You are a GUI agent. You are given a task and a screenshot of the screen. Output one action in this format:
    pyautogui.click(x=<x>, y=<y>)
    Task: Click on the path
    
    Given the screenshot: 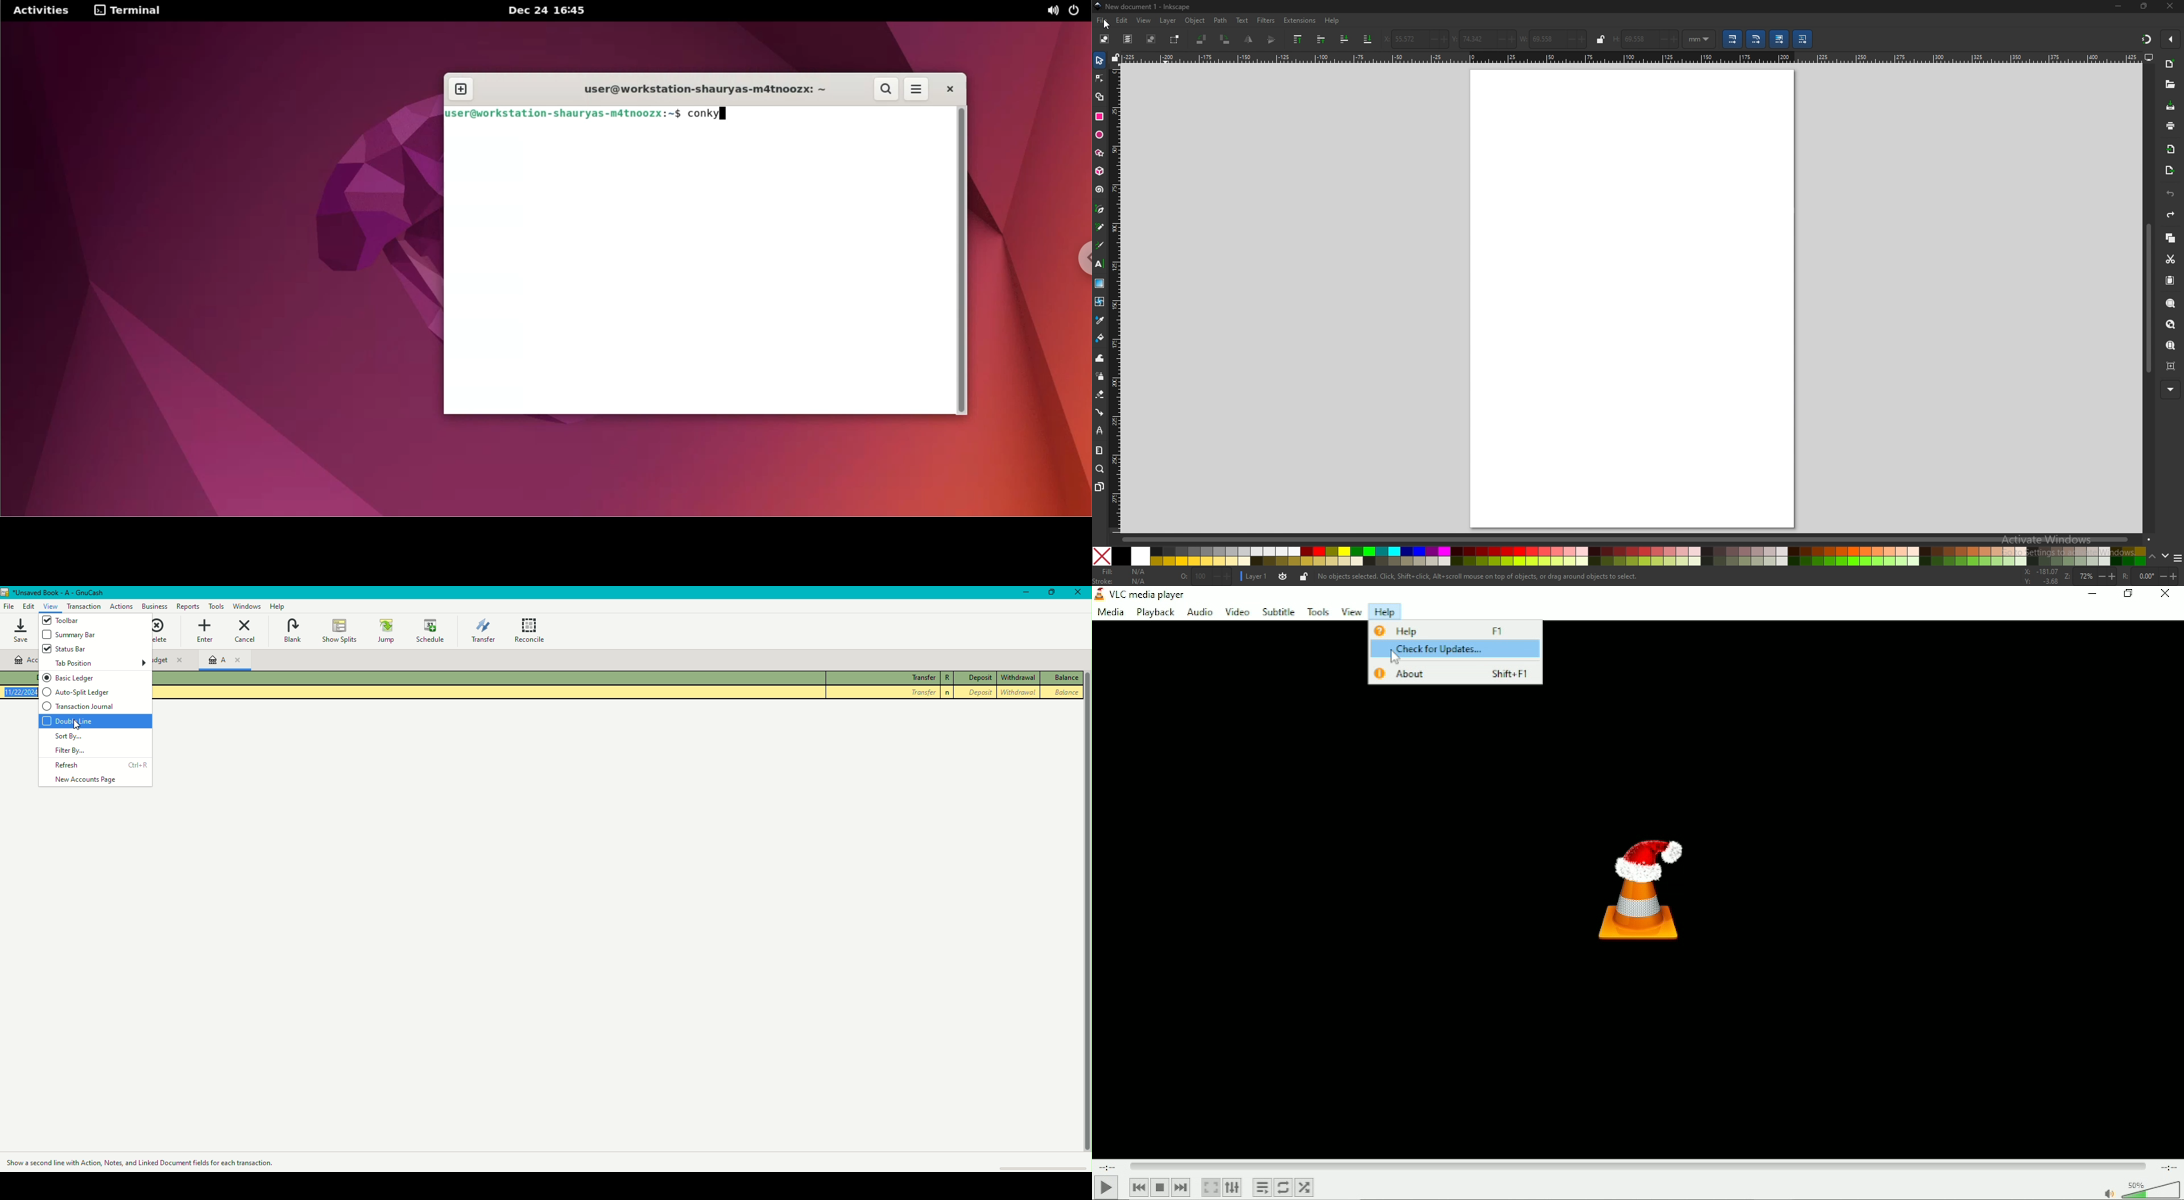 What is the action you would take?
    pyautogui.click(x=1219, y=21)
    